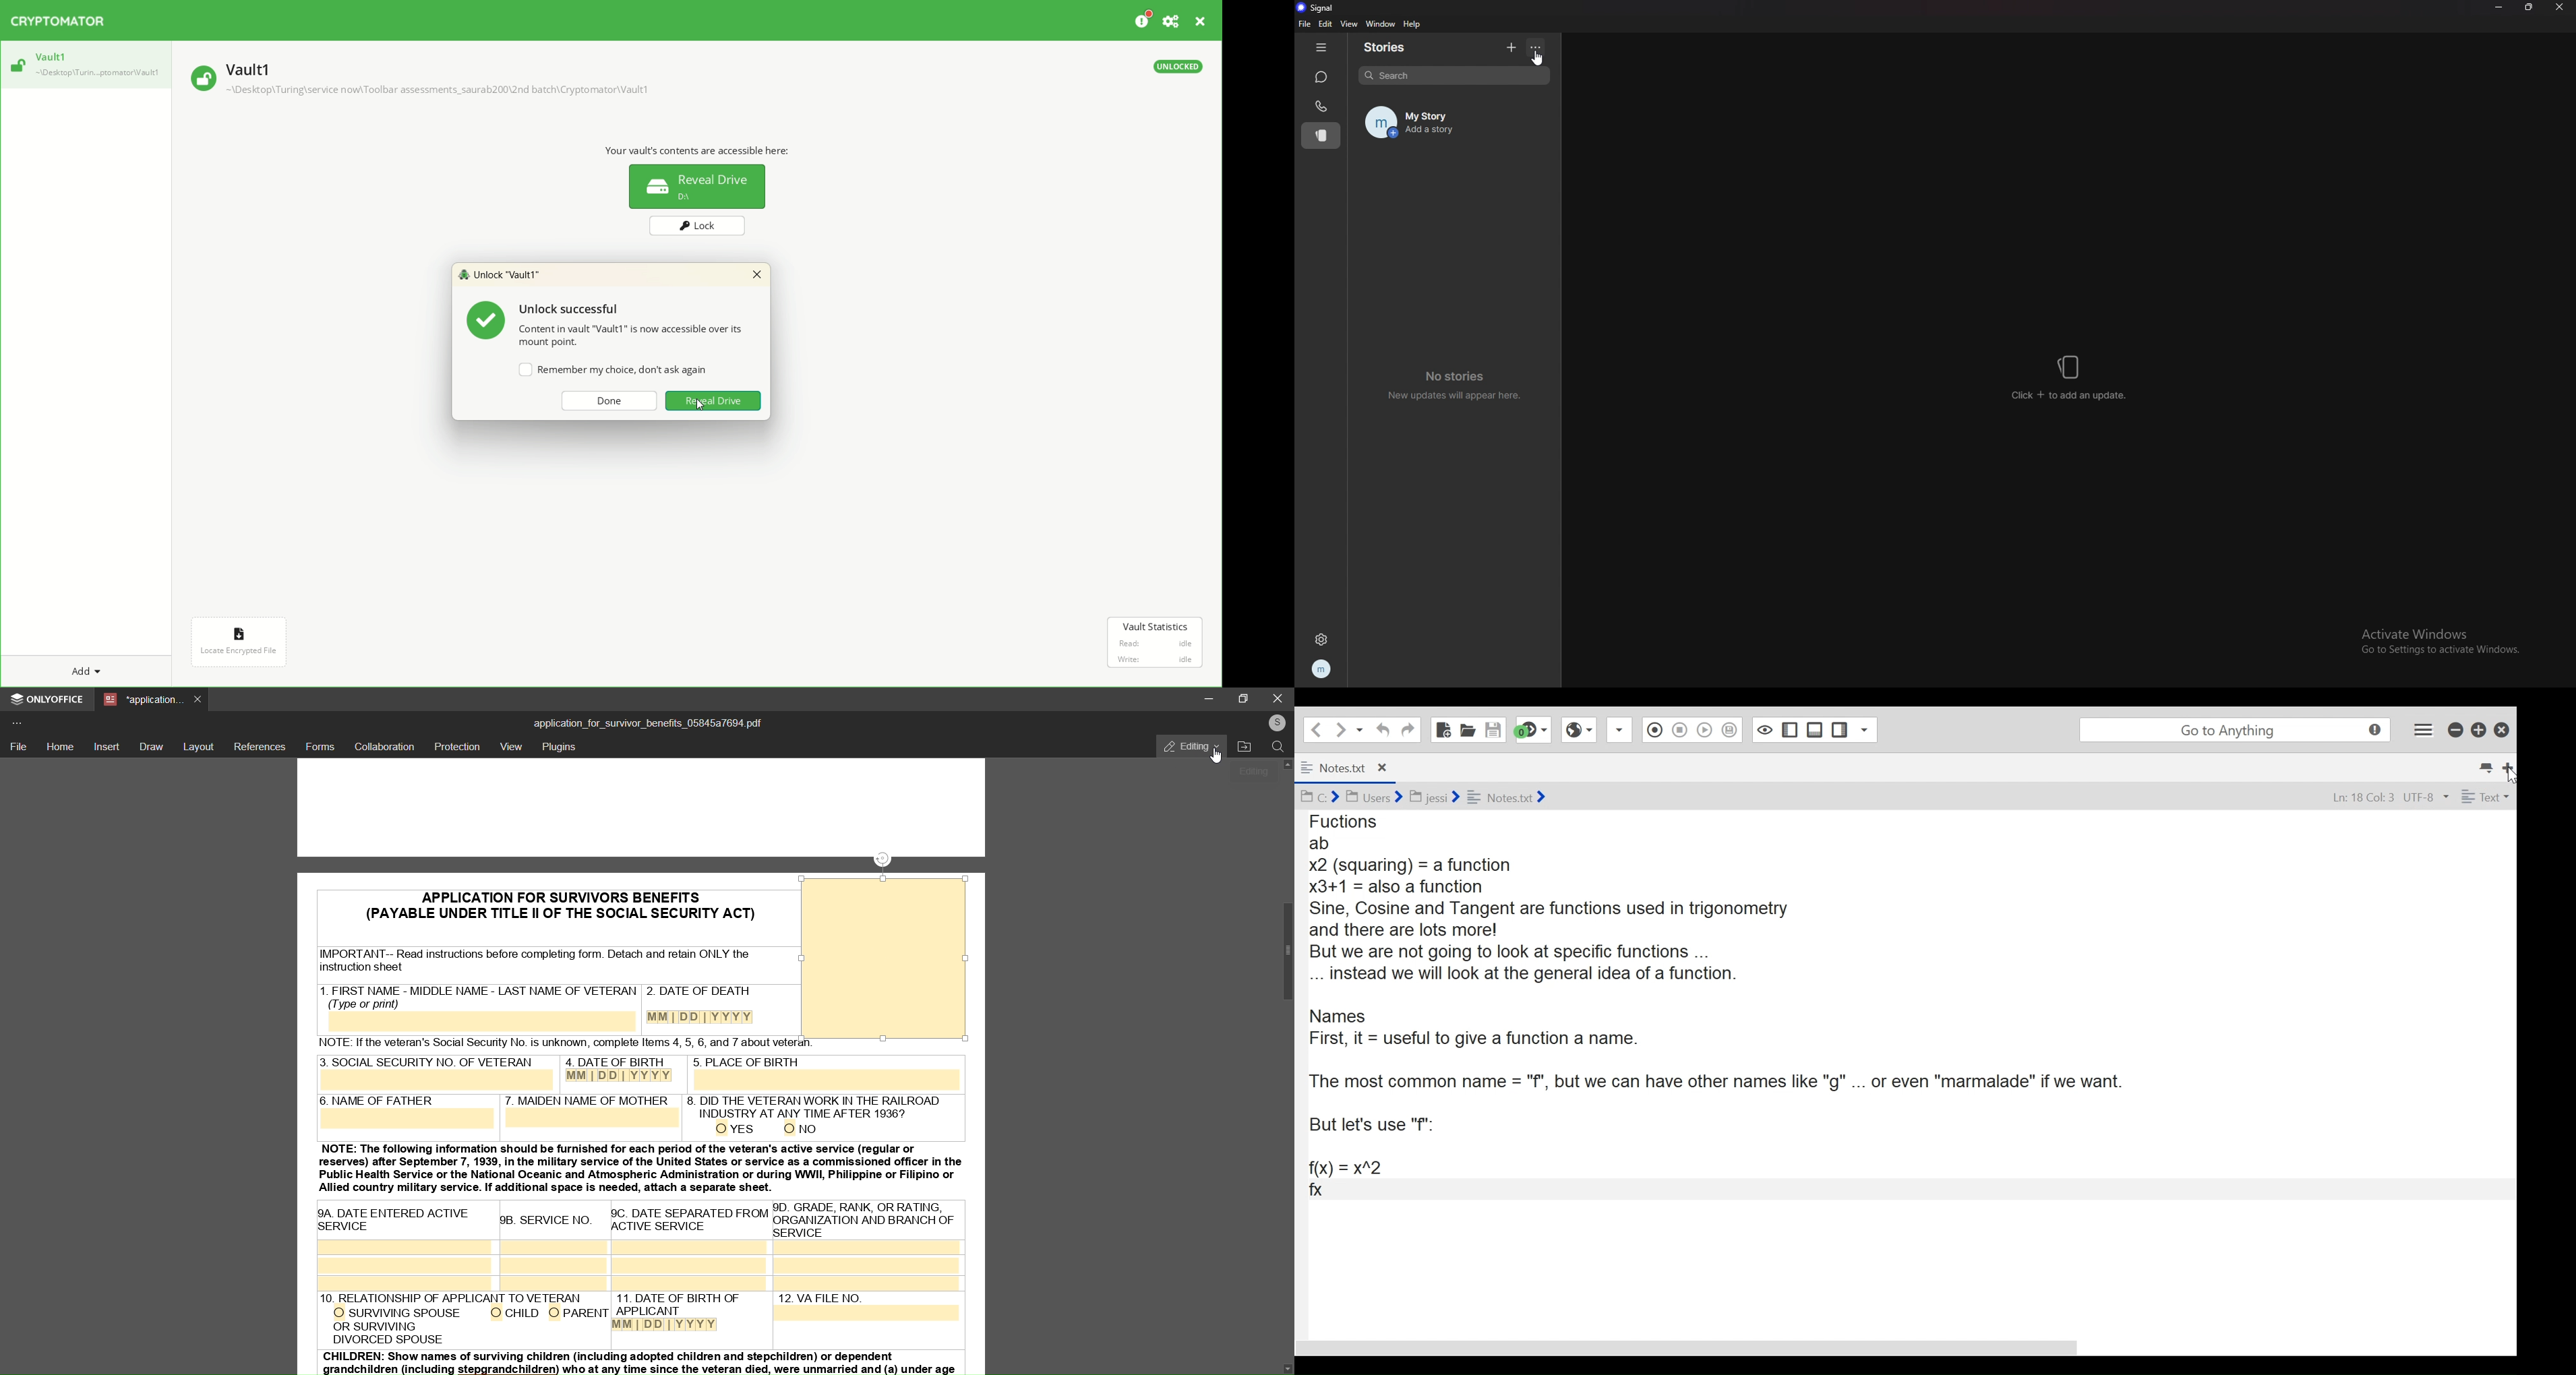 The height and width of the screenshot is (1400, 2576). Describe the element at coordinates (1279, 1364) in the screenshot. I see `move down` at that location.